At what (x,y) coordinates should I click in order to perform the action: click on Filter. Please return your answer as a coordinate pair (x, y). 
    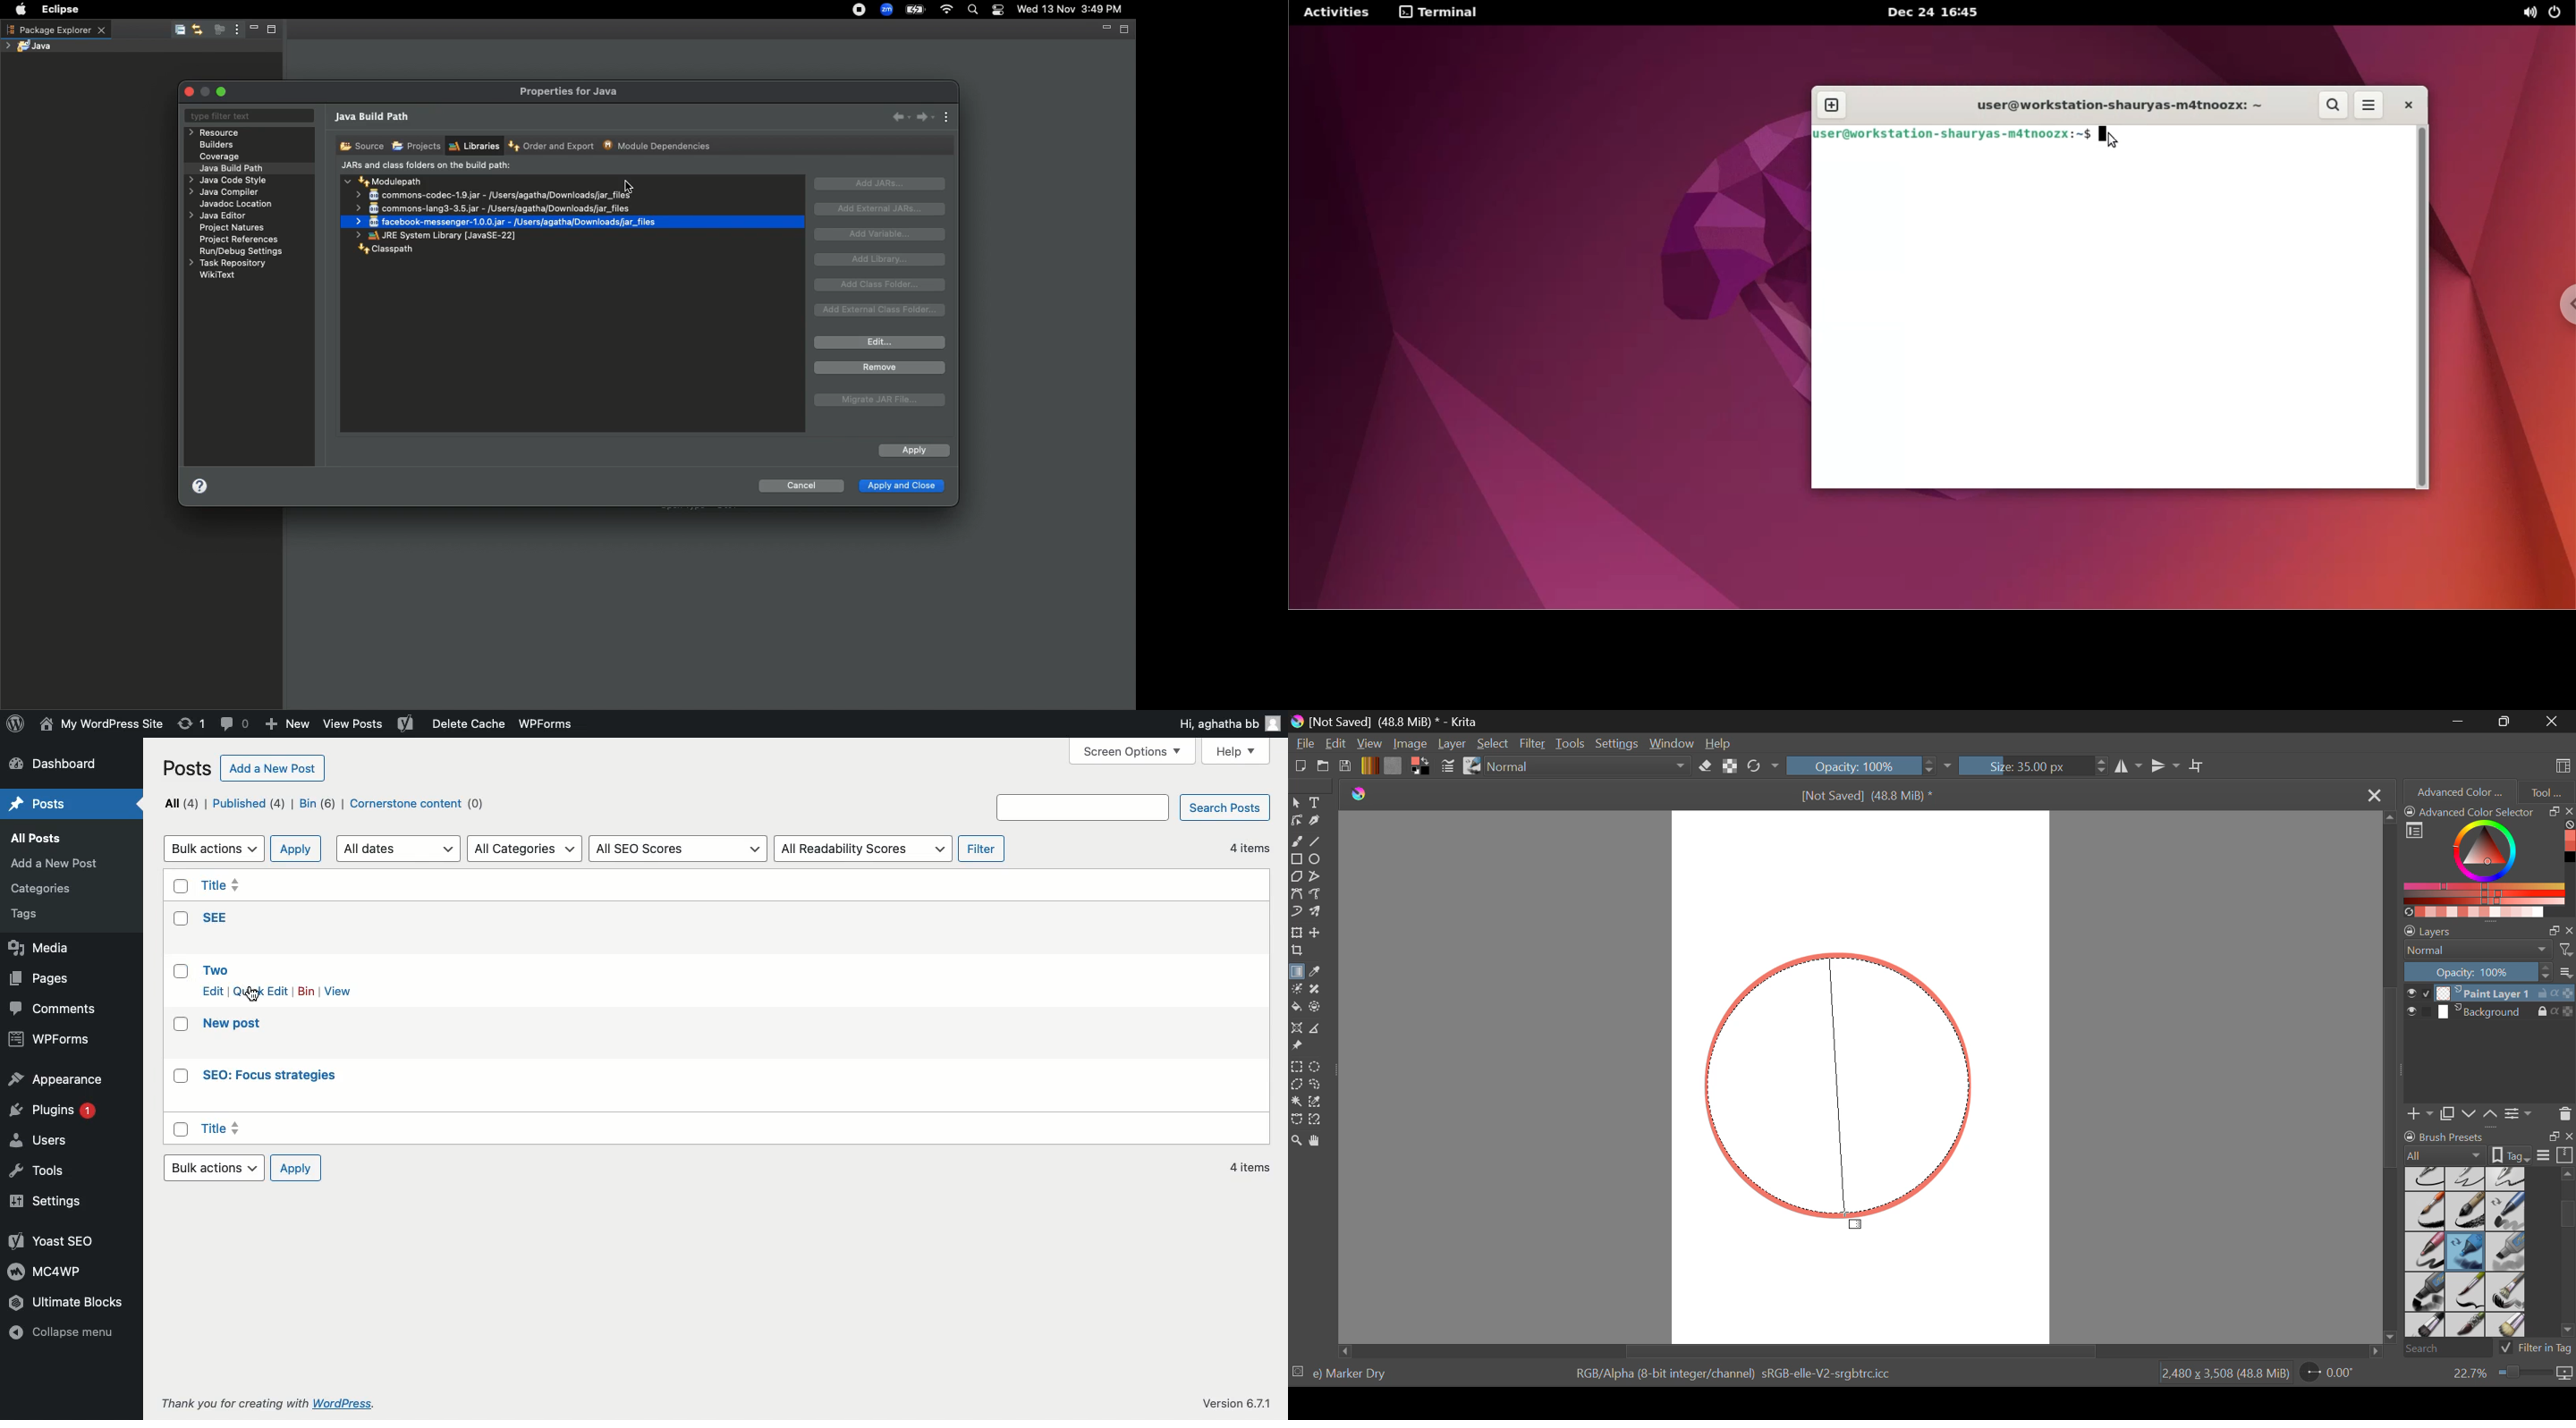
    Looking at the image, I should click on (1534, 744).